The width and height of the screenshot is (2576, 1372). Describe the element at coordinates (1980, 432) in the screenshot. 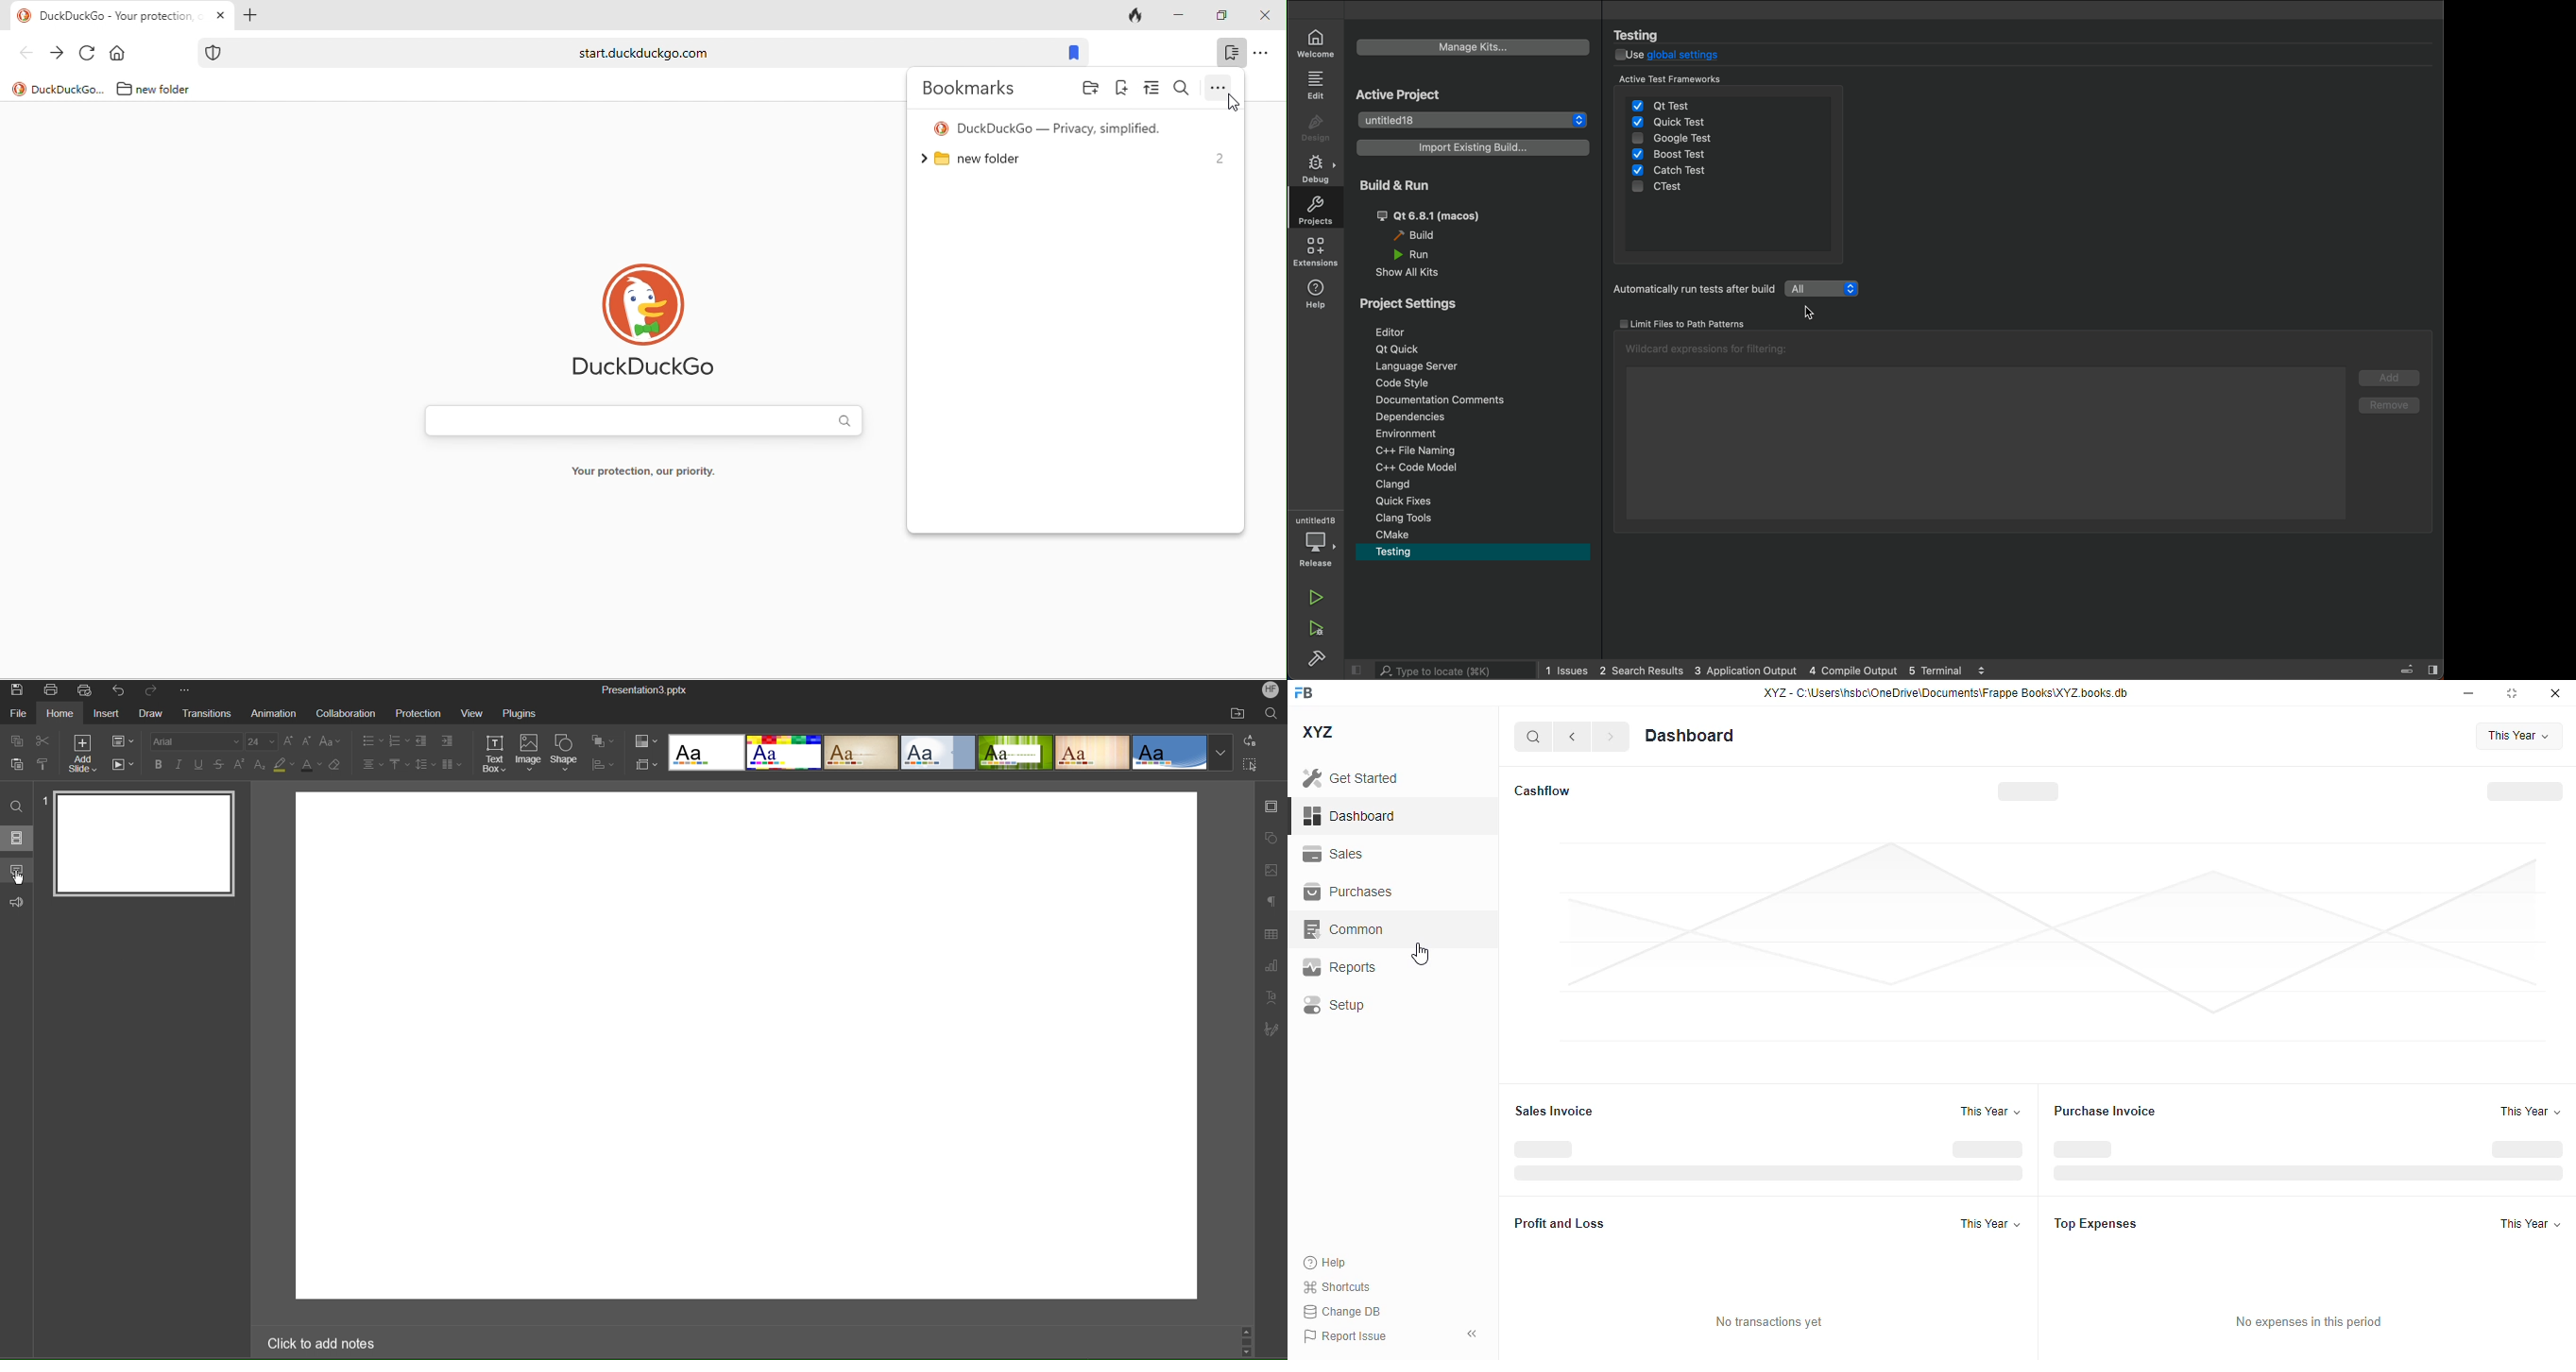

I see `path list` at that location.